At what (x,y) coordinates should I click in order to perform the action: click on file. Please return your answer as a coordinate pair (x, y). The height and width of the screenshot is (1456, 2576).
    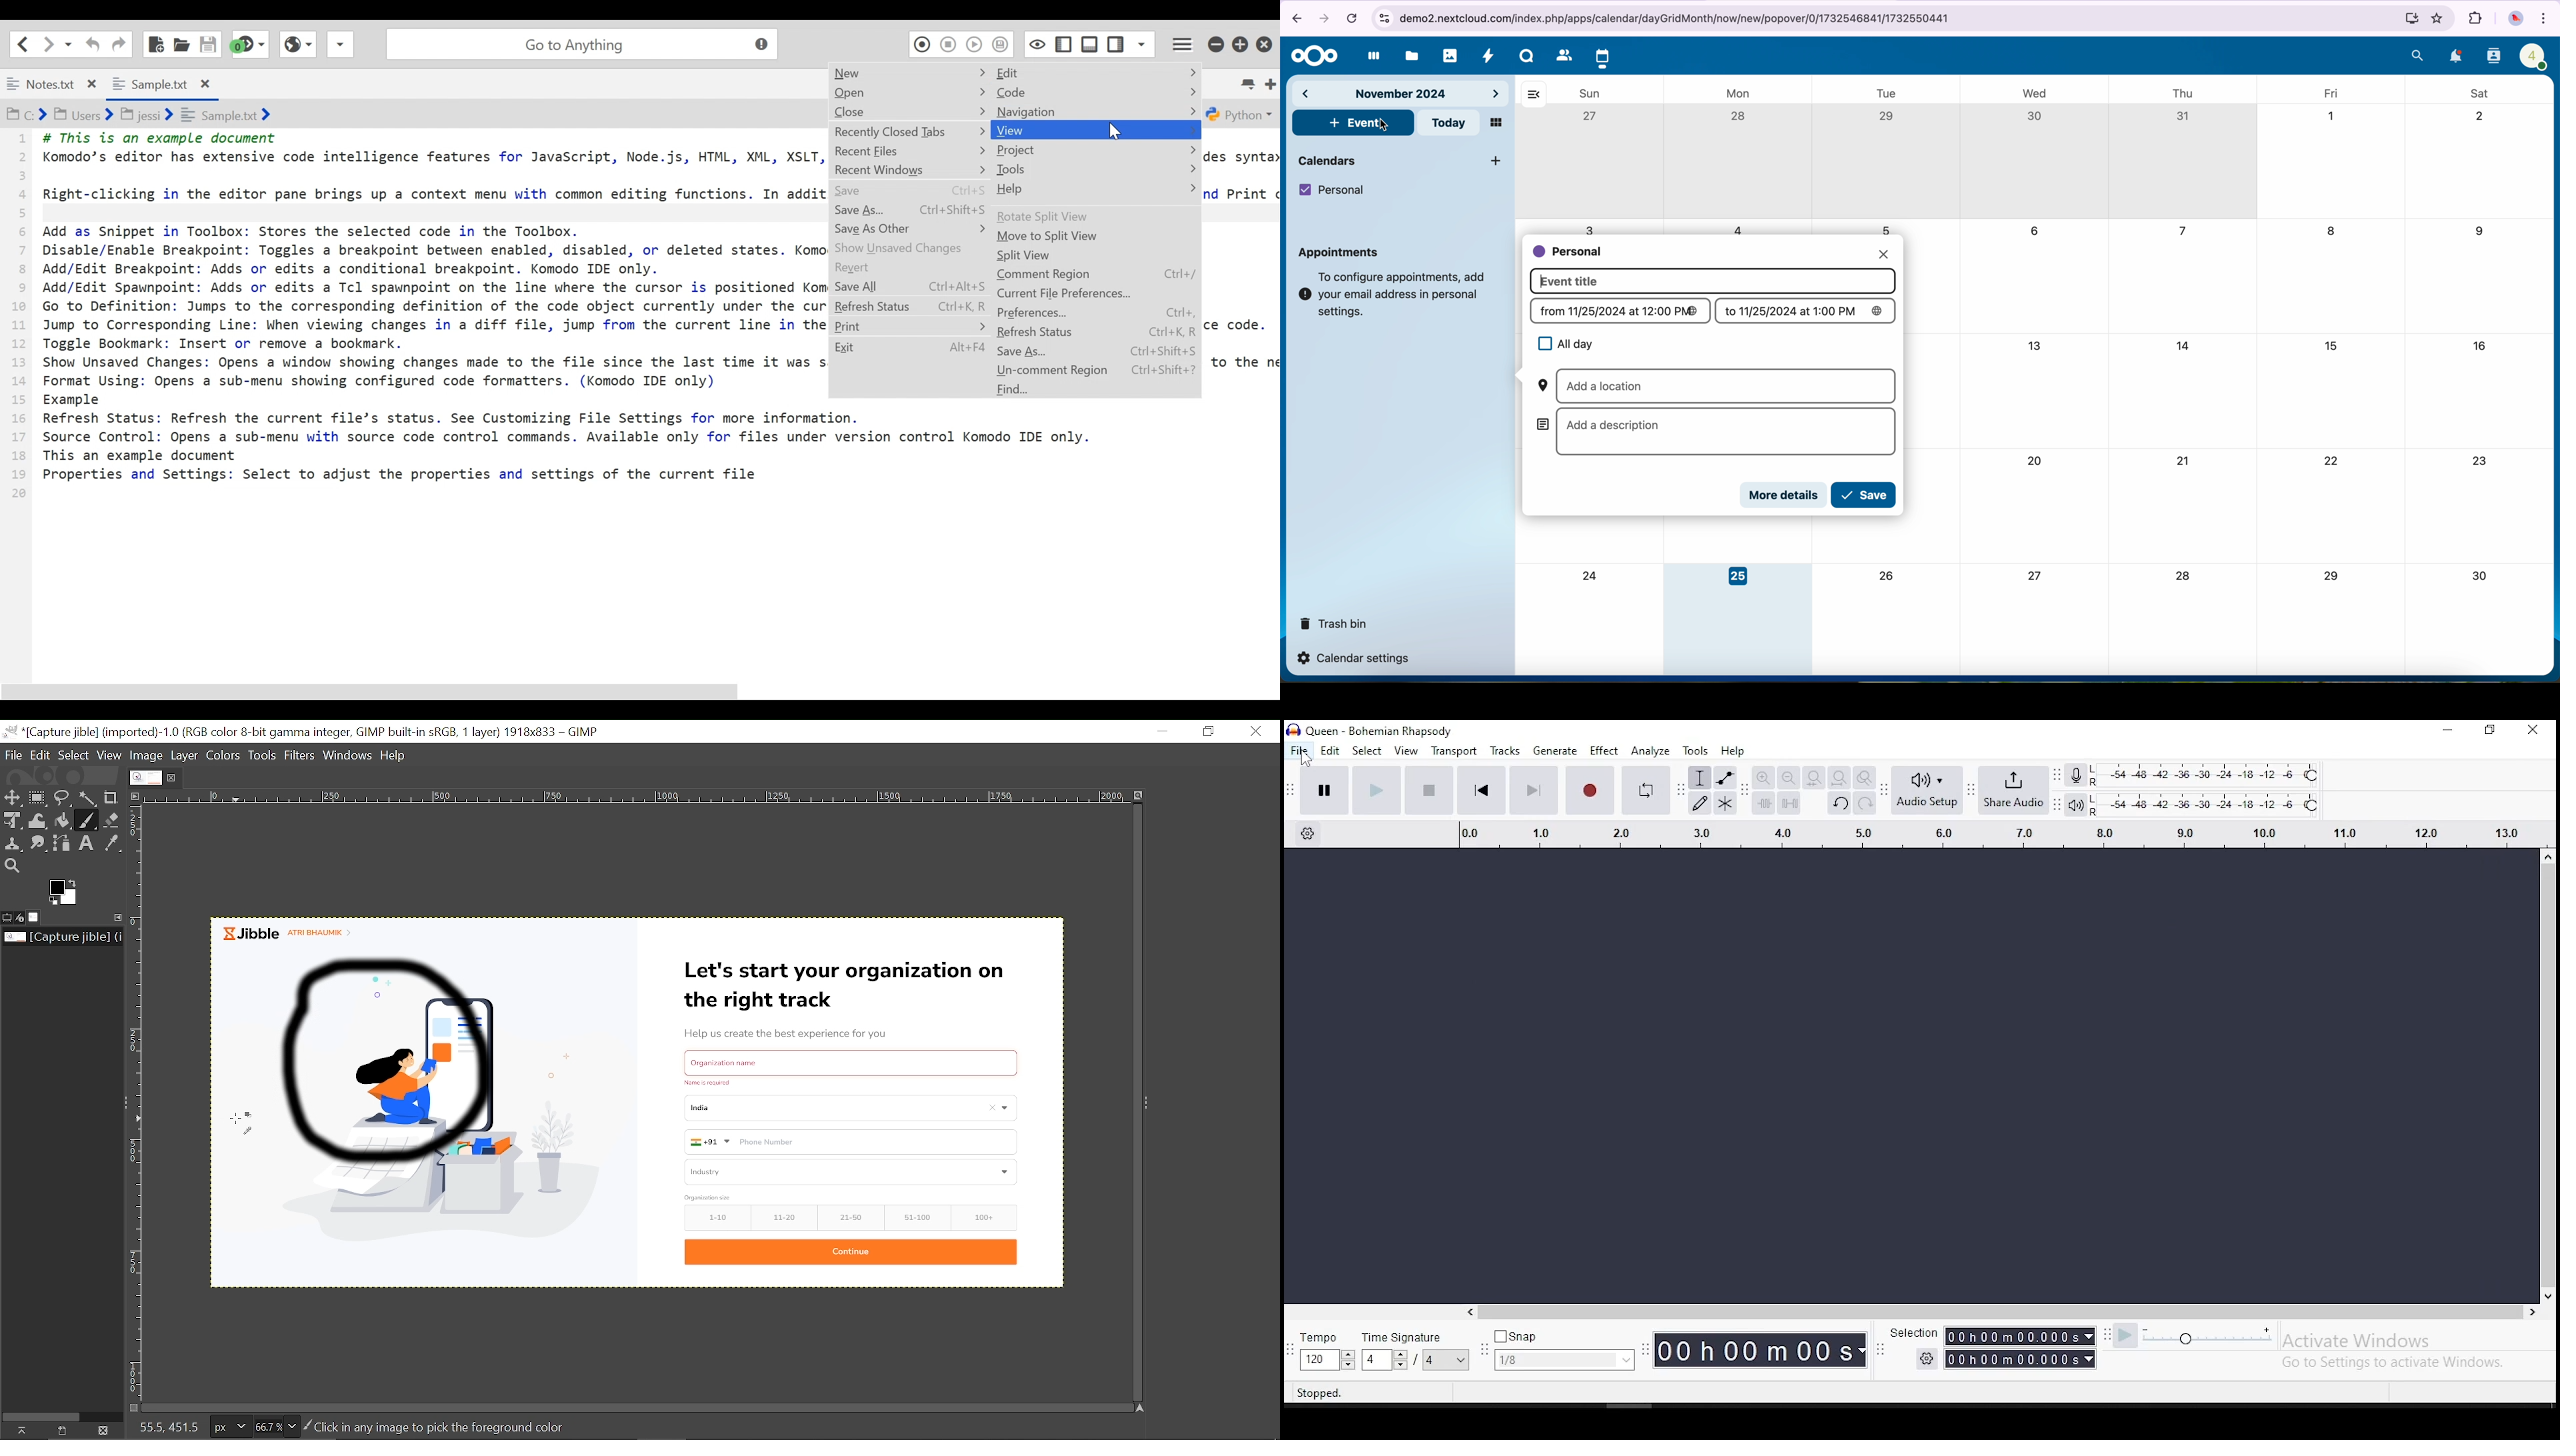
    Looking at the image, I should click on (1296, 750).